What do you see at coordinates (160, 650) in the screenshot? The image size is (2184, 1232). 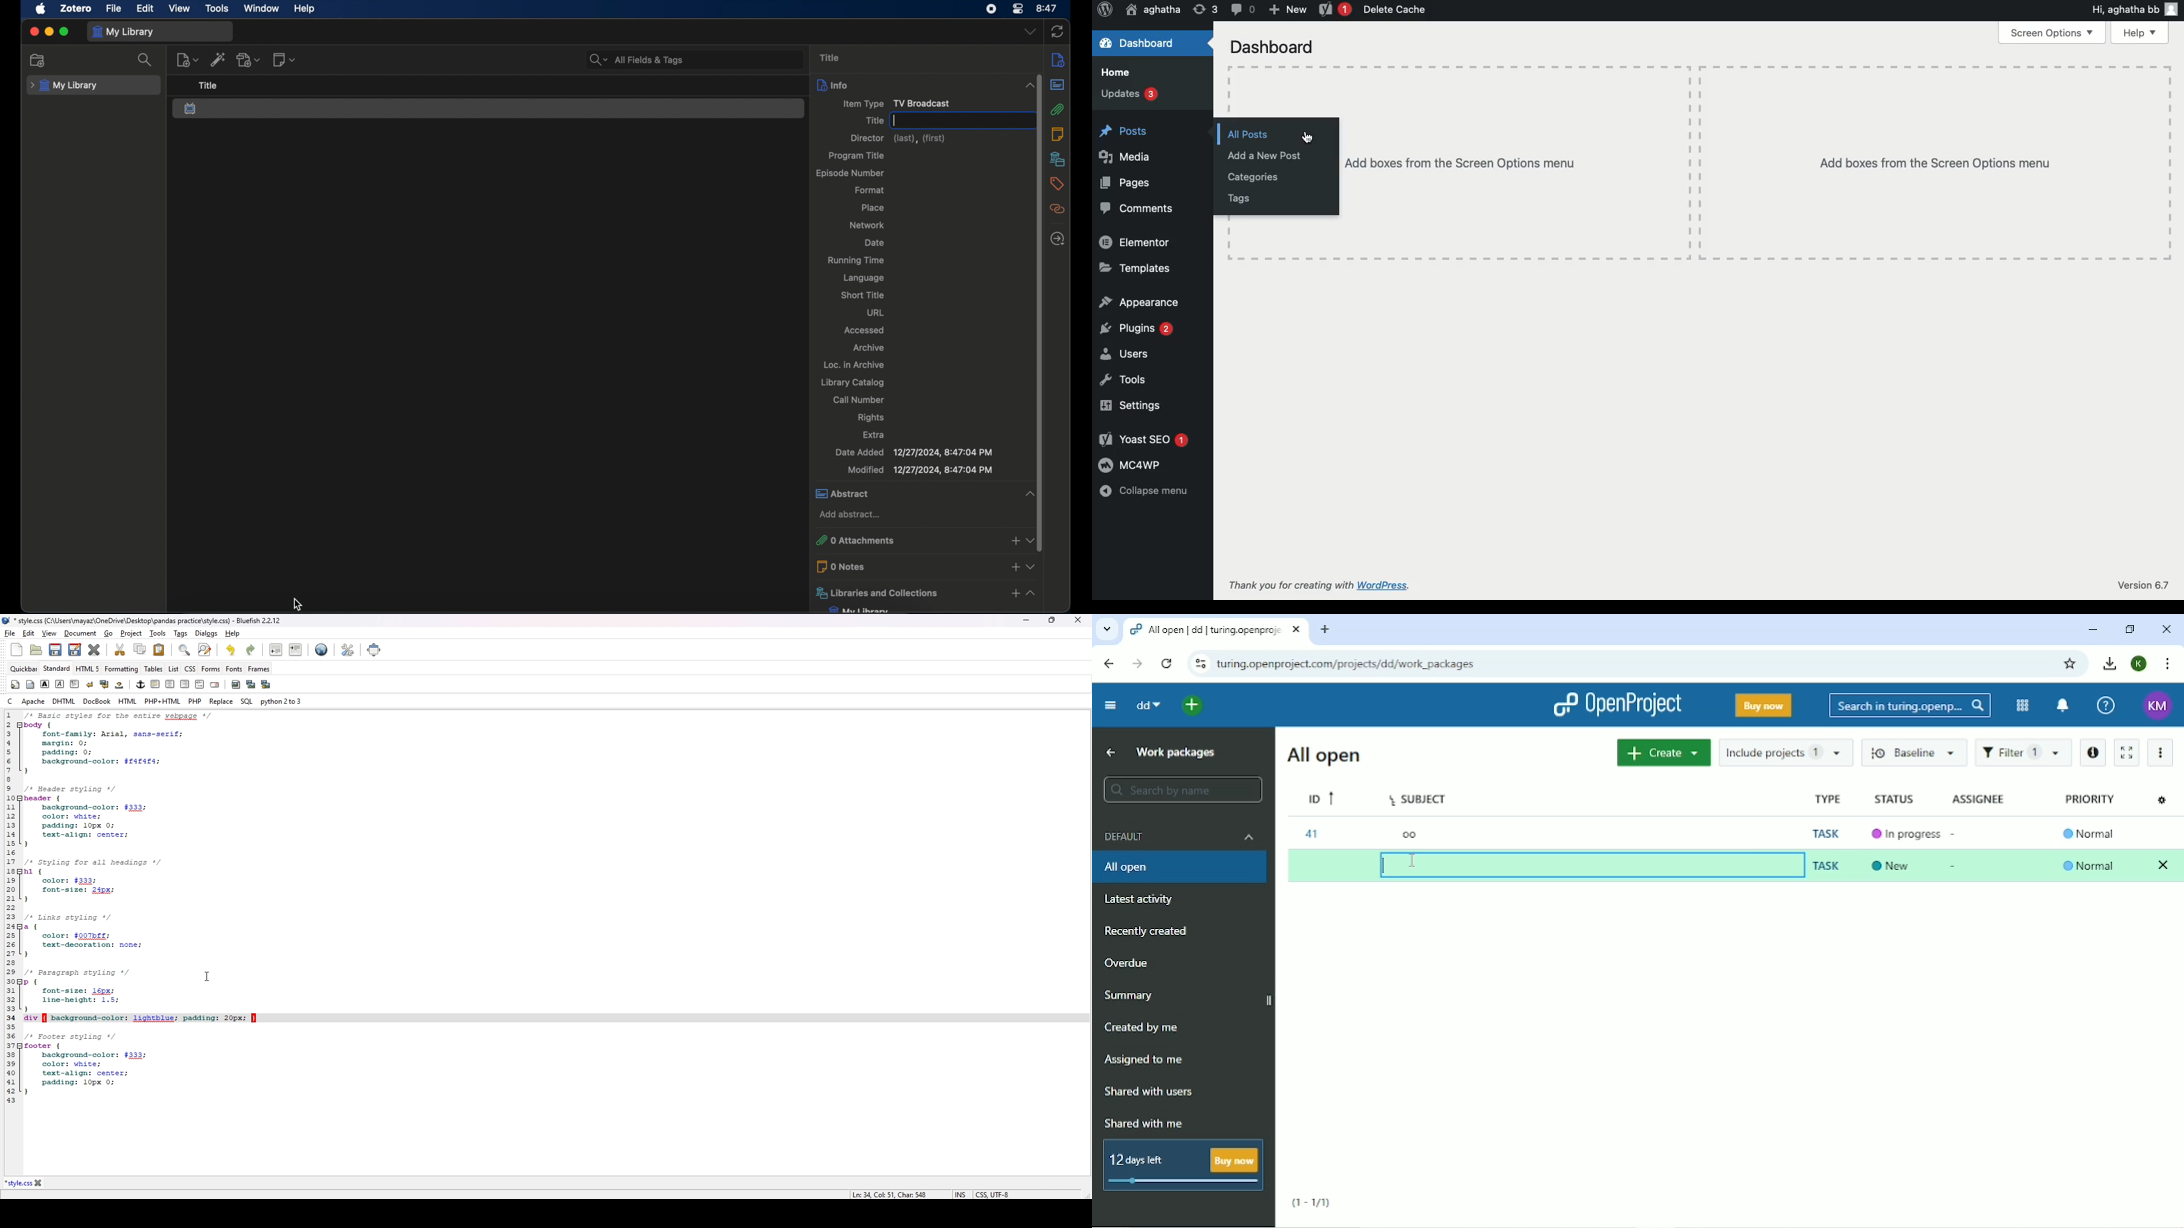 I see `paste` at bounding box center [160, 650].